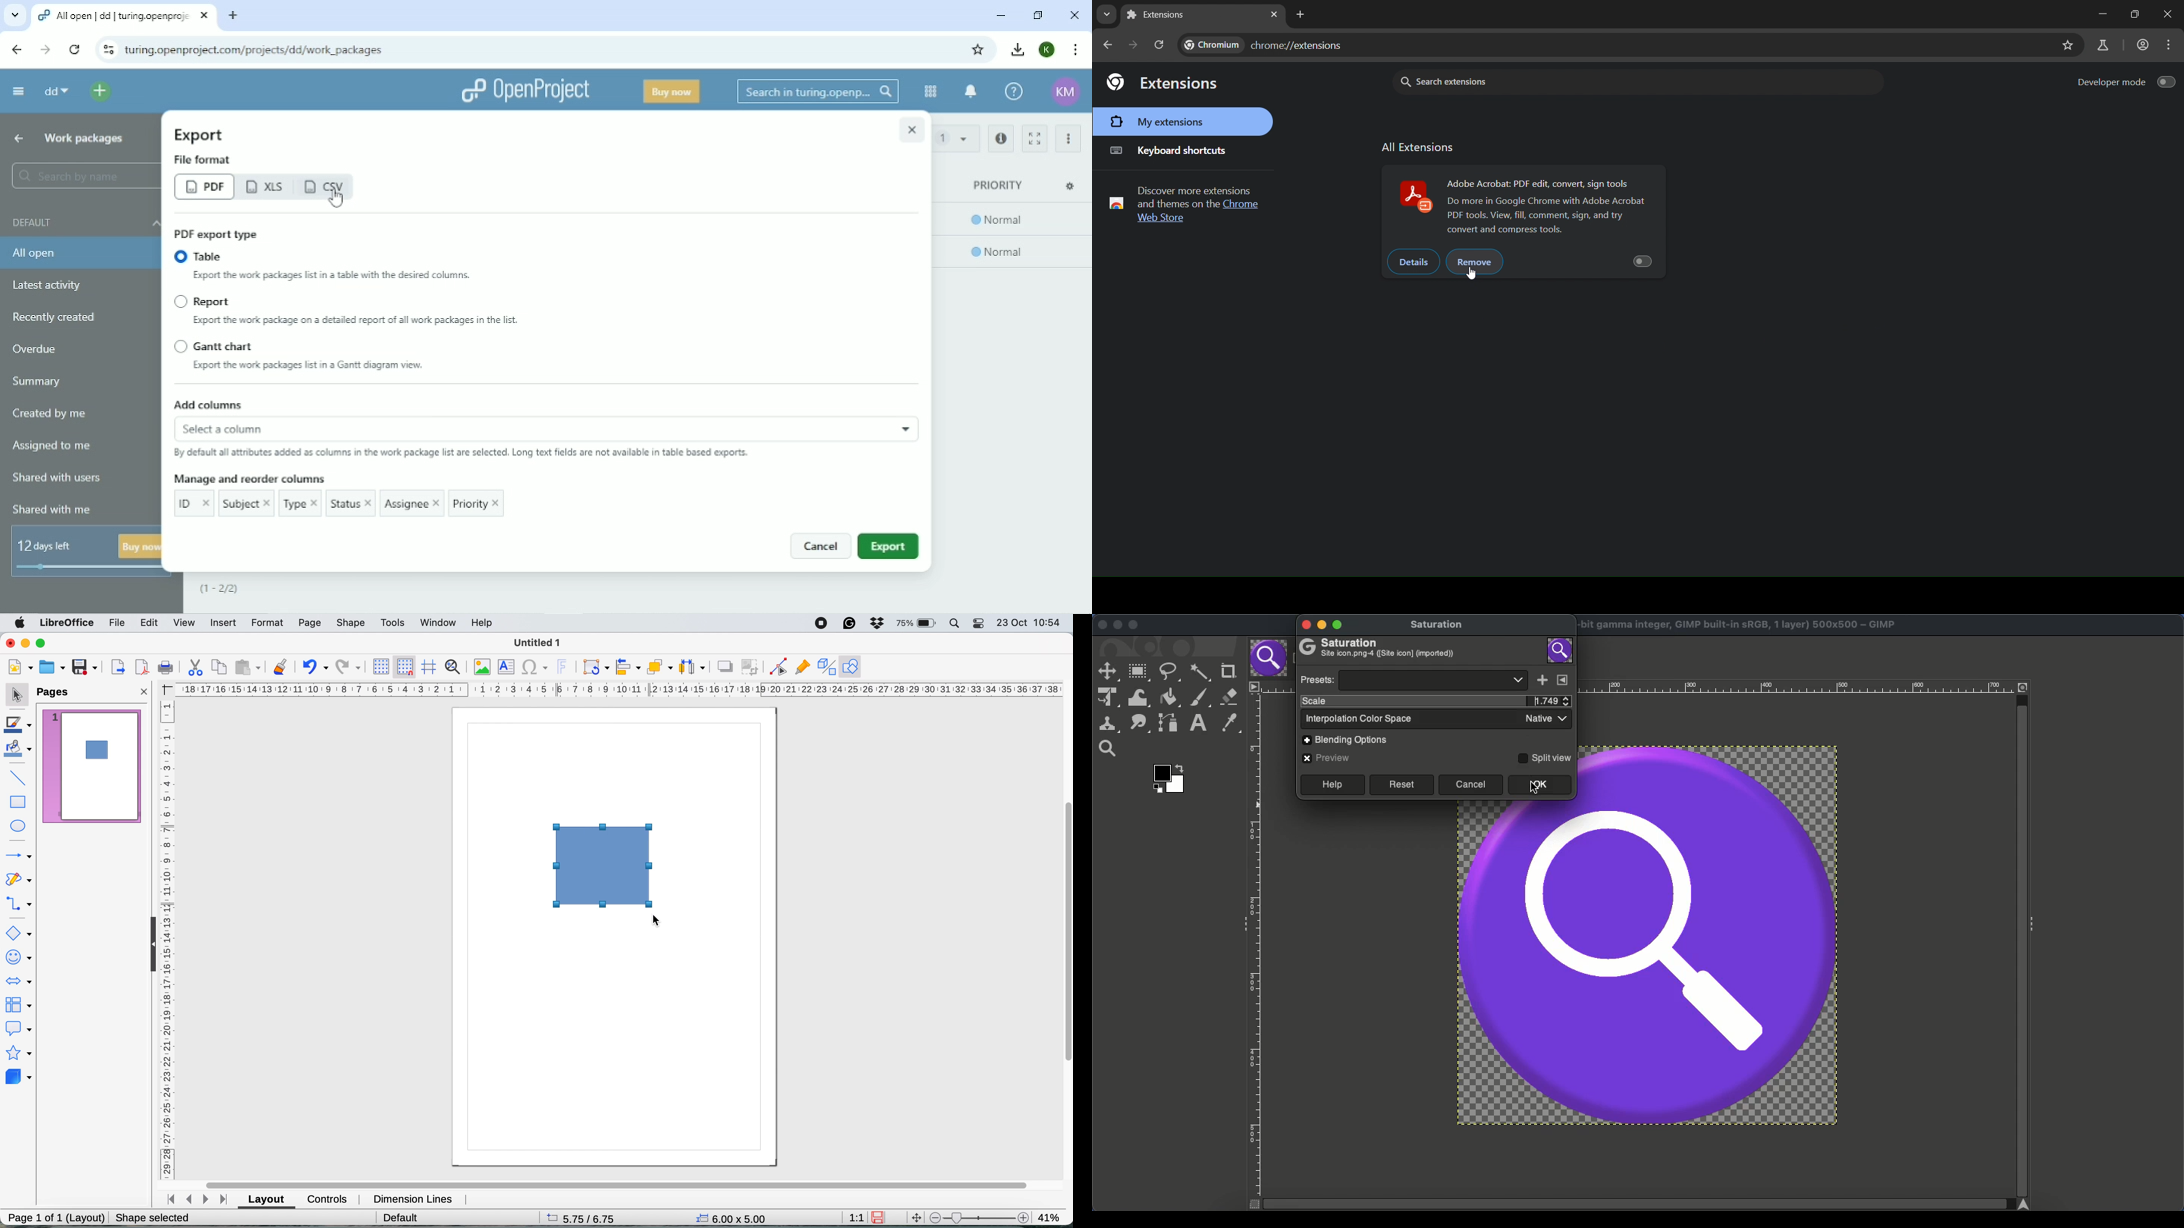 This screenshot has height=1232, width=2184. What do you see at coordinates (36, 382) in the screenshot?
I see `Summary` at bounding box center [36, 382].